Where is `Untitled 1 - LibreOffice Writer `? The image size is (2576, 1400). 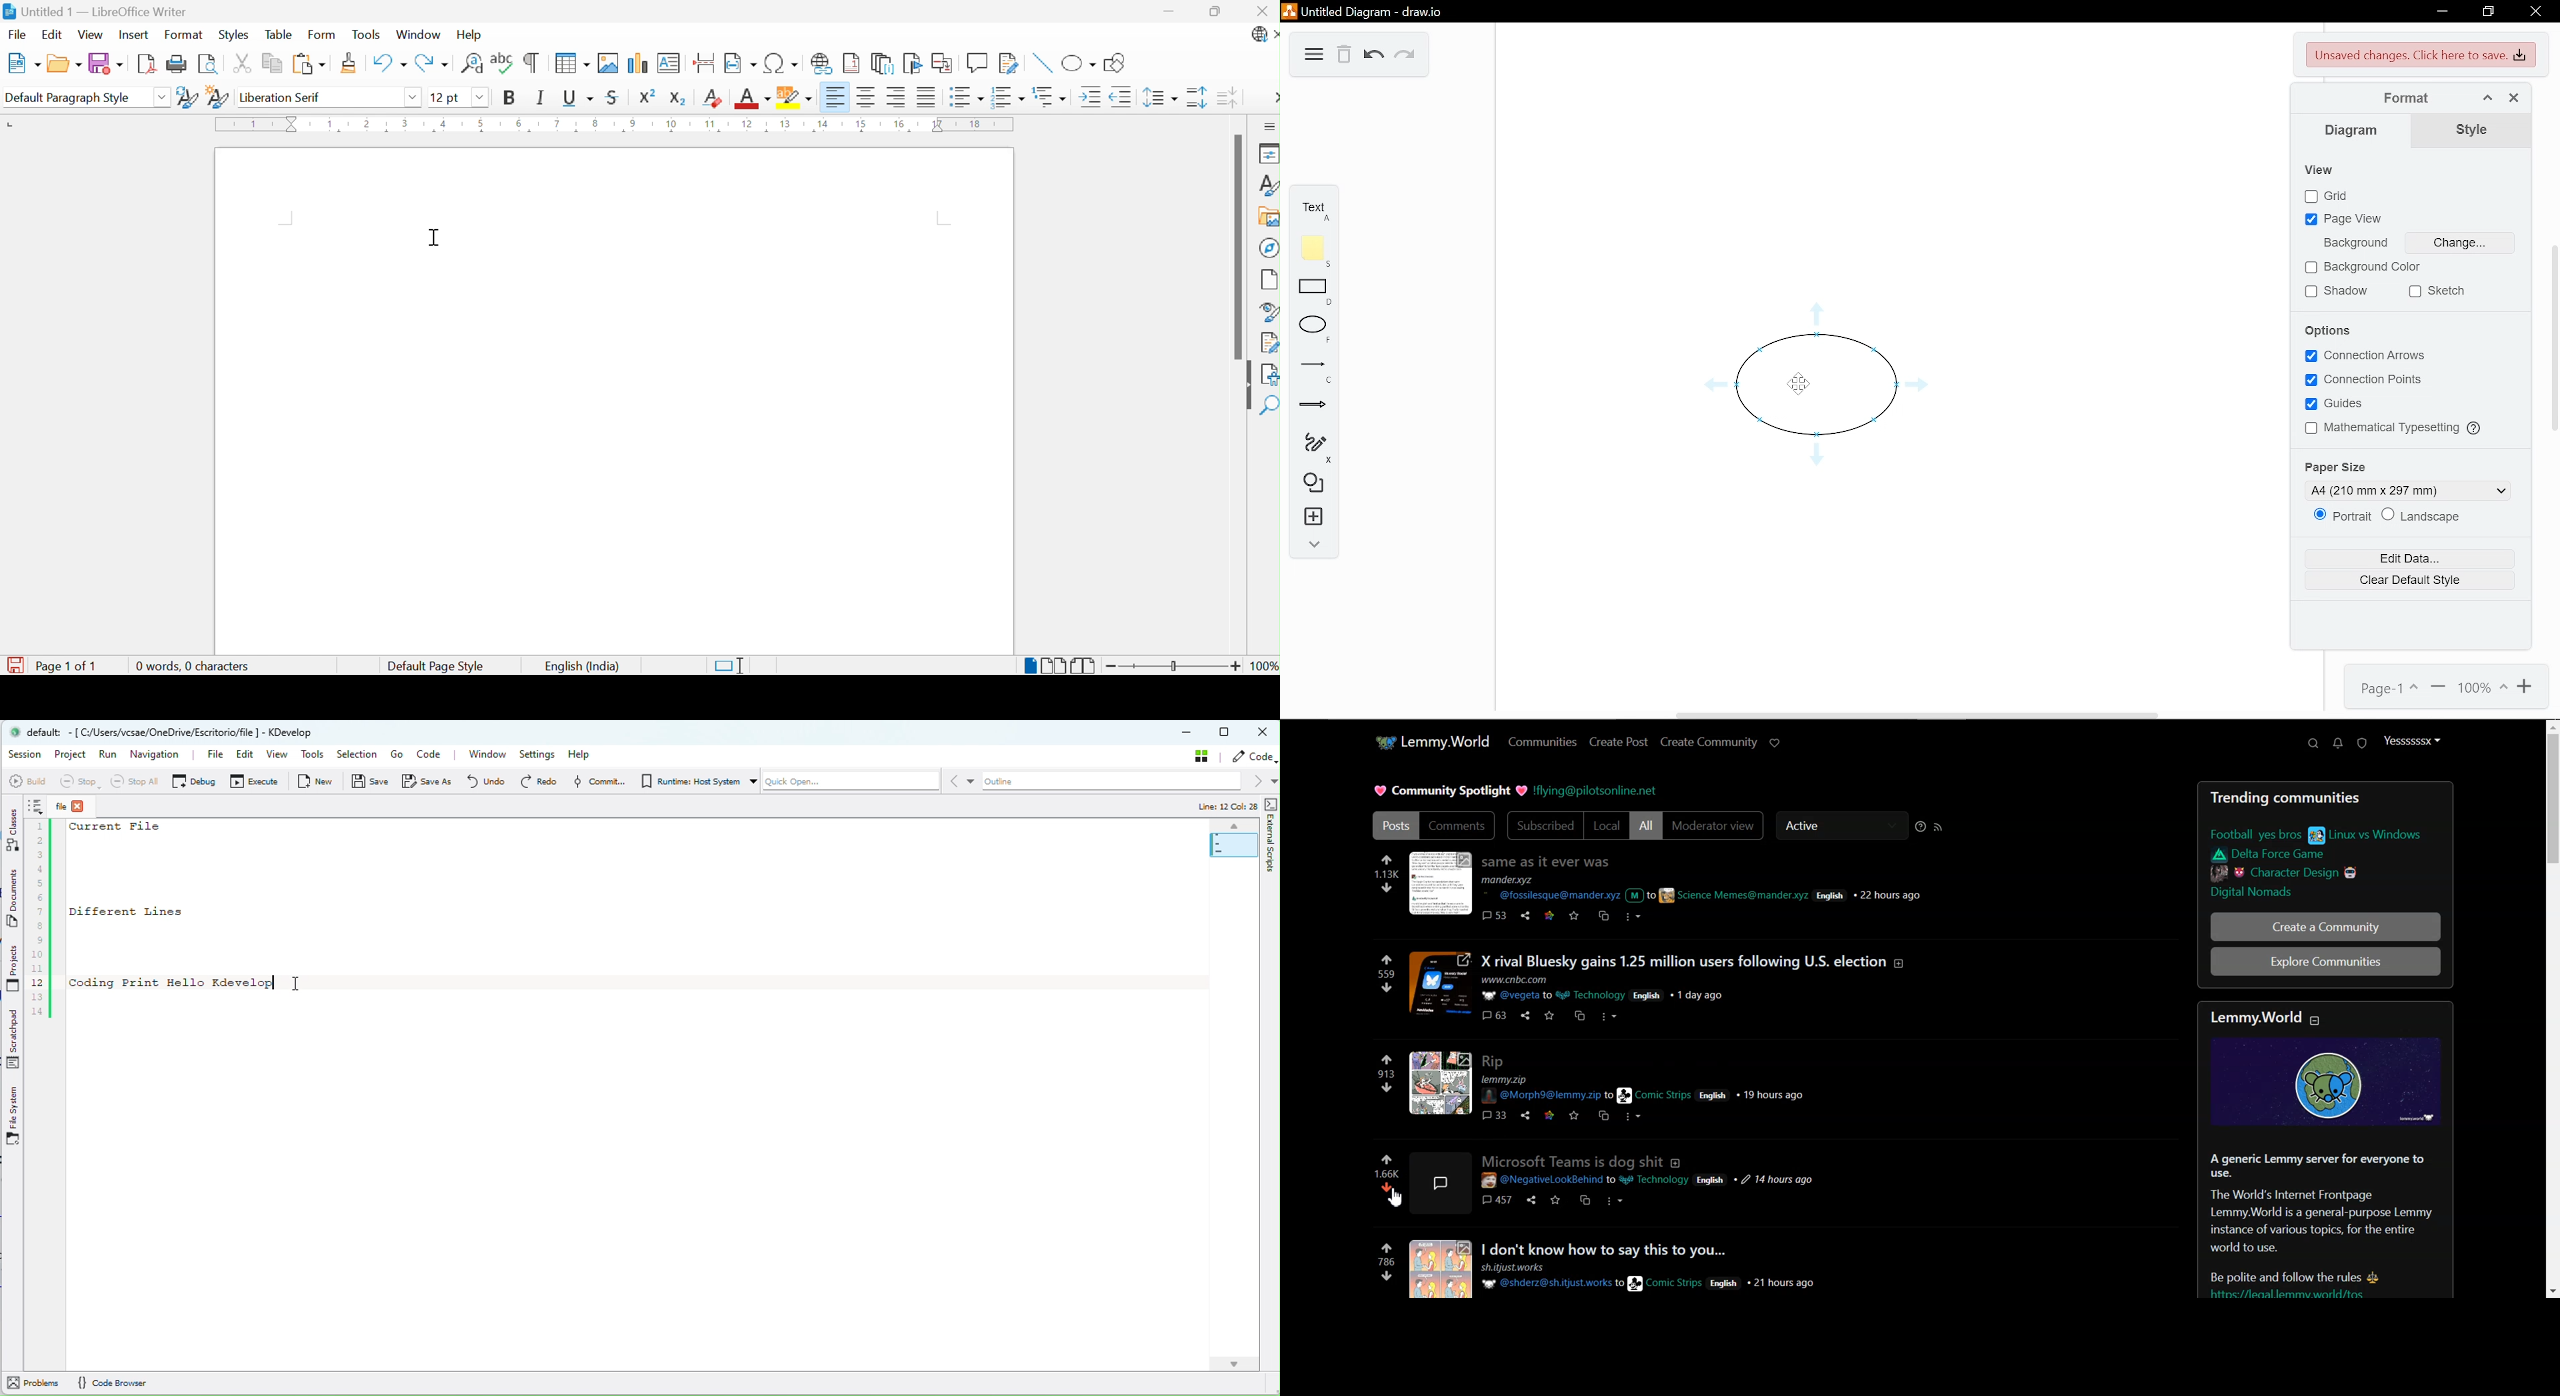
Untitled 1 - LibreOffice Writer  is located at coordinates (98, 11).